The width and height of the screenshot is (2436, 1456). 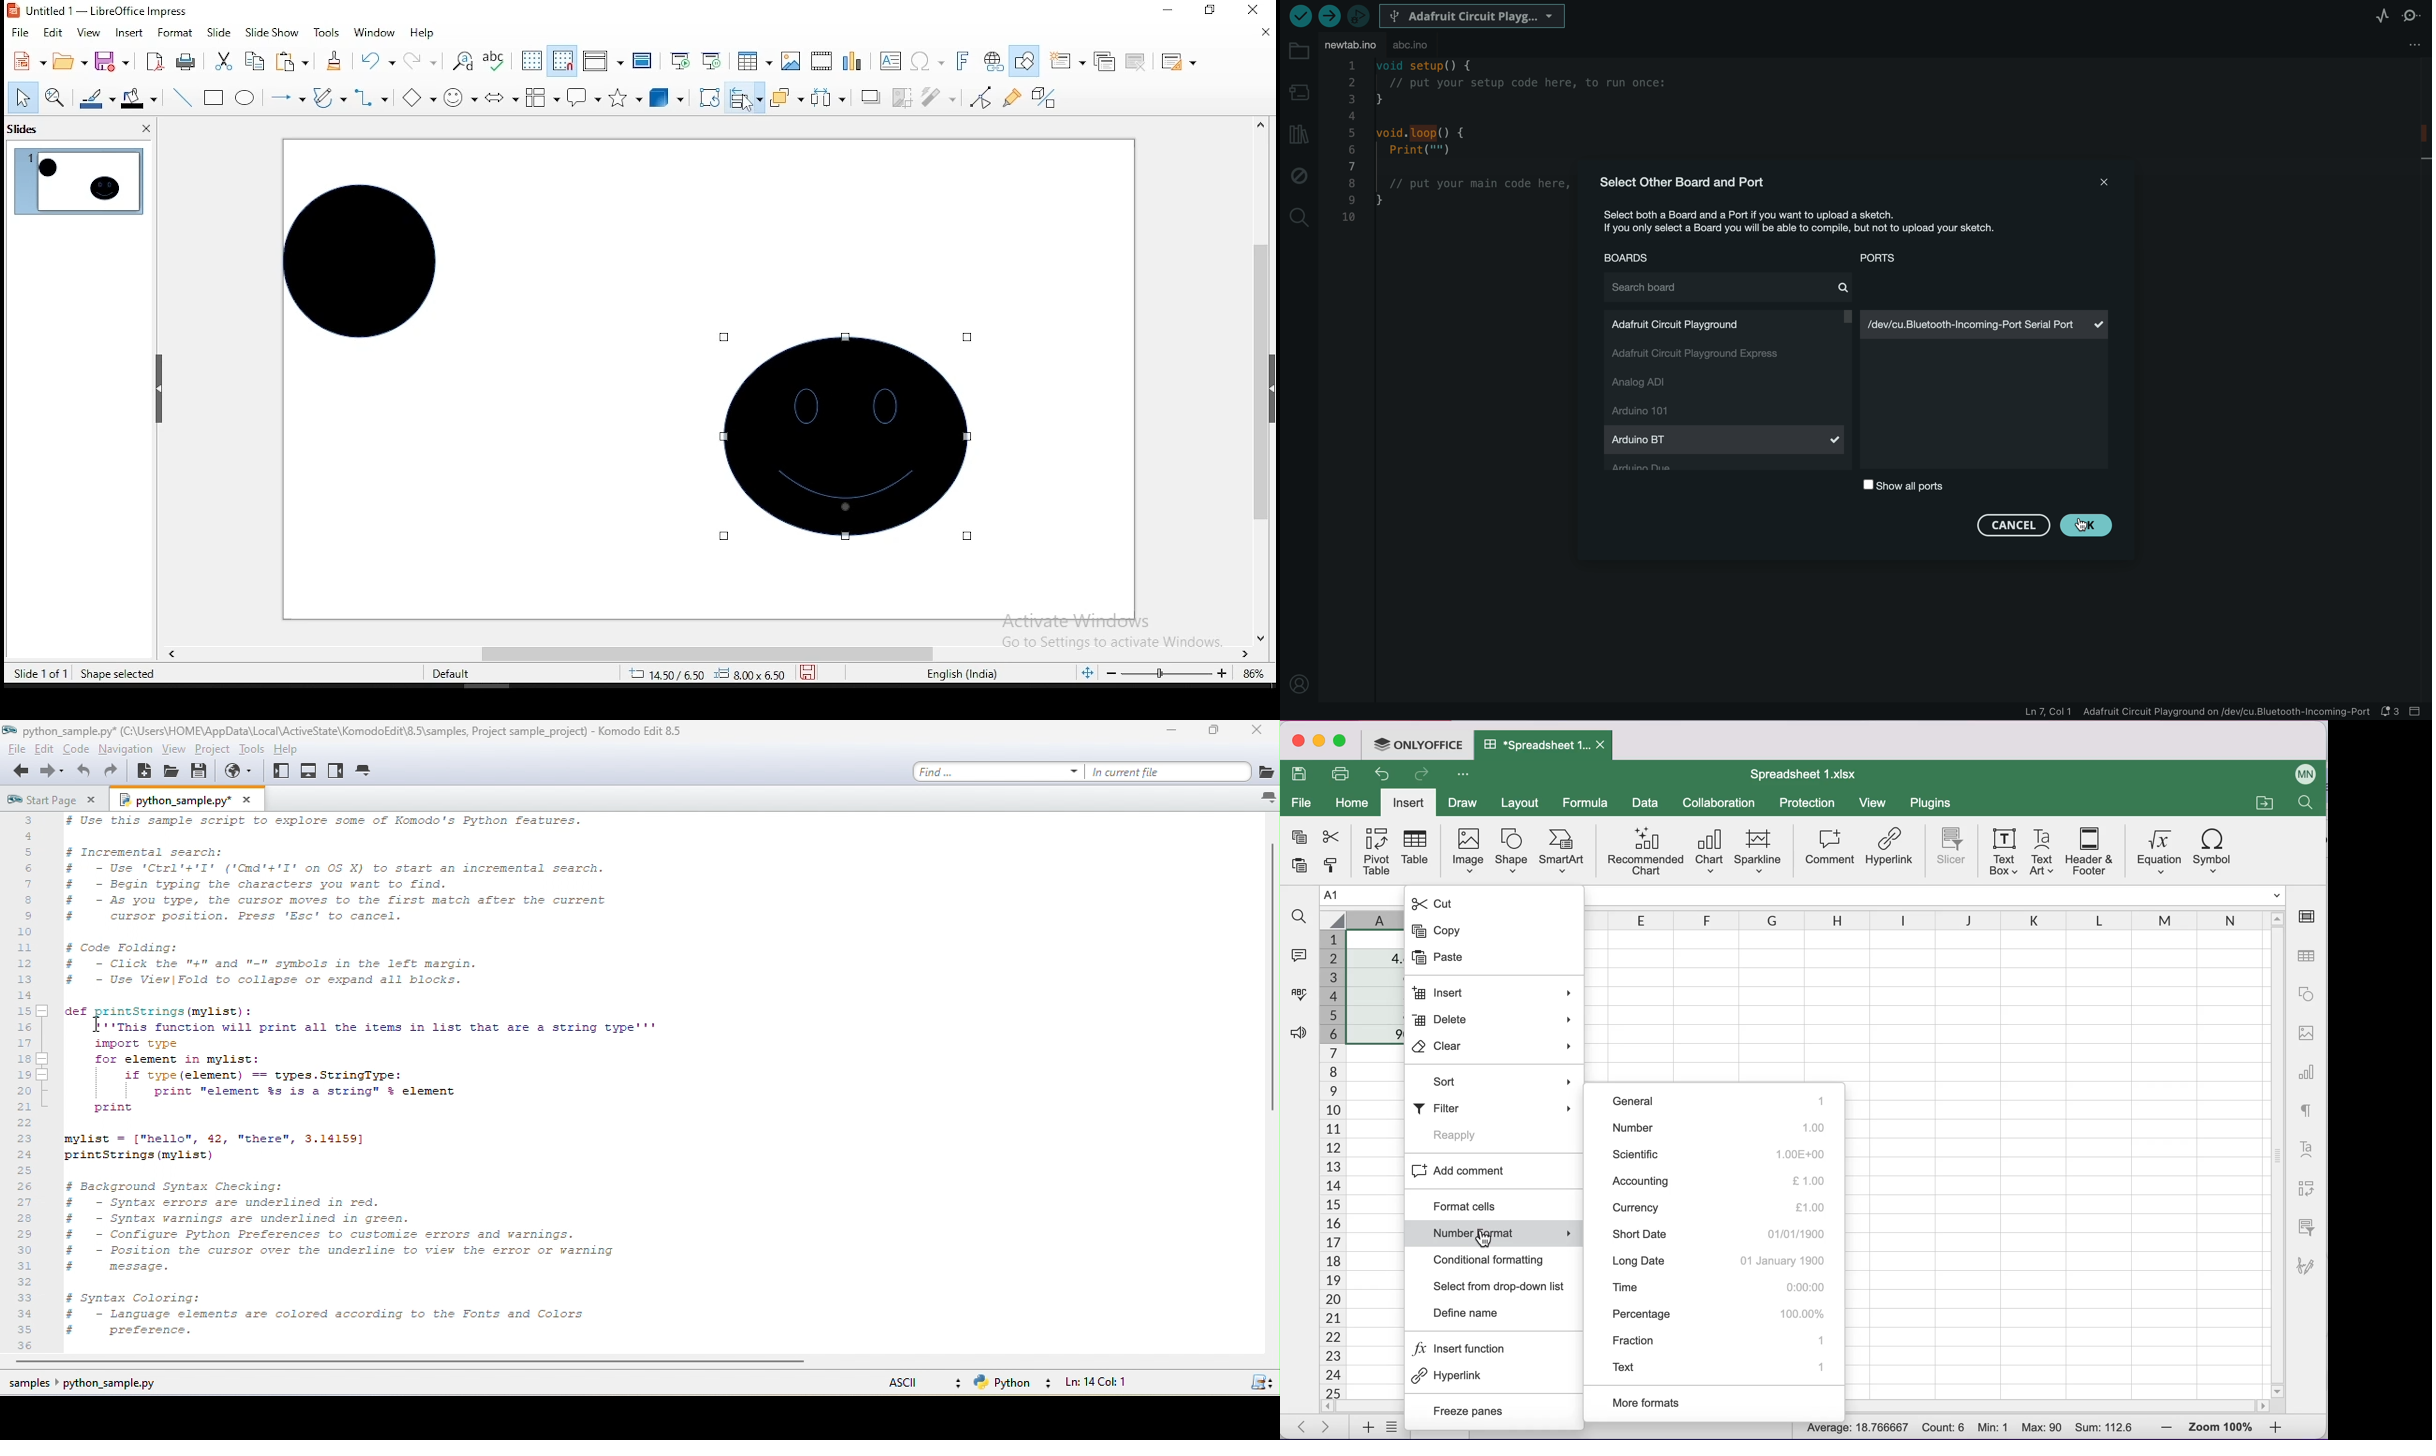 I want to click on object (selected), so click(x=356, y=258).